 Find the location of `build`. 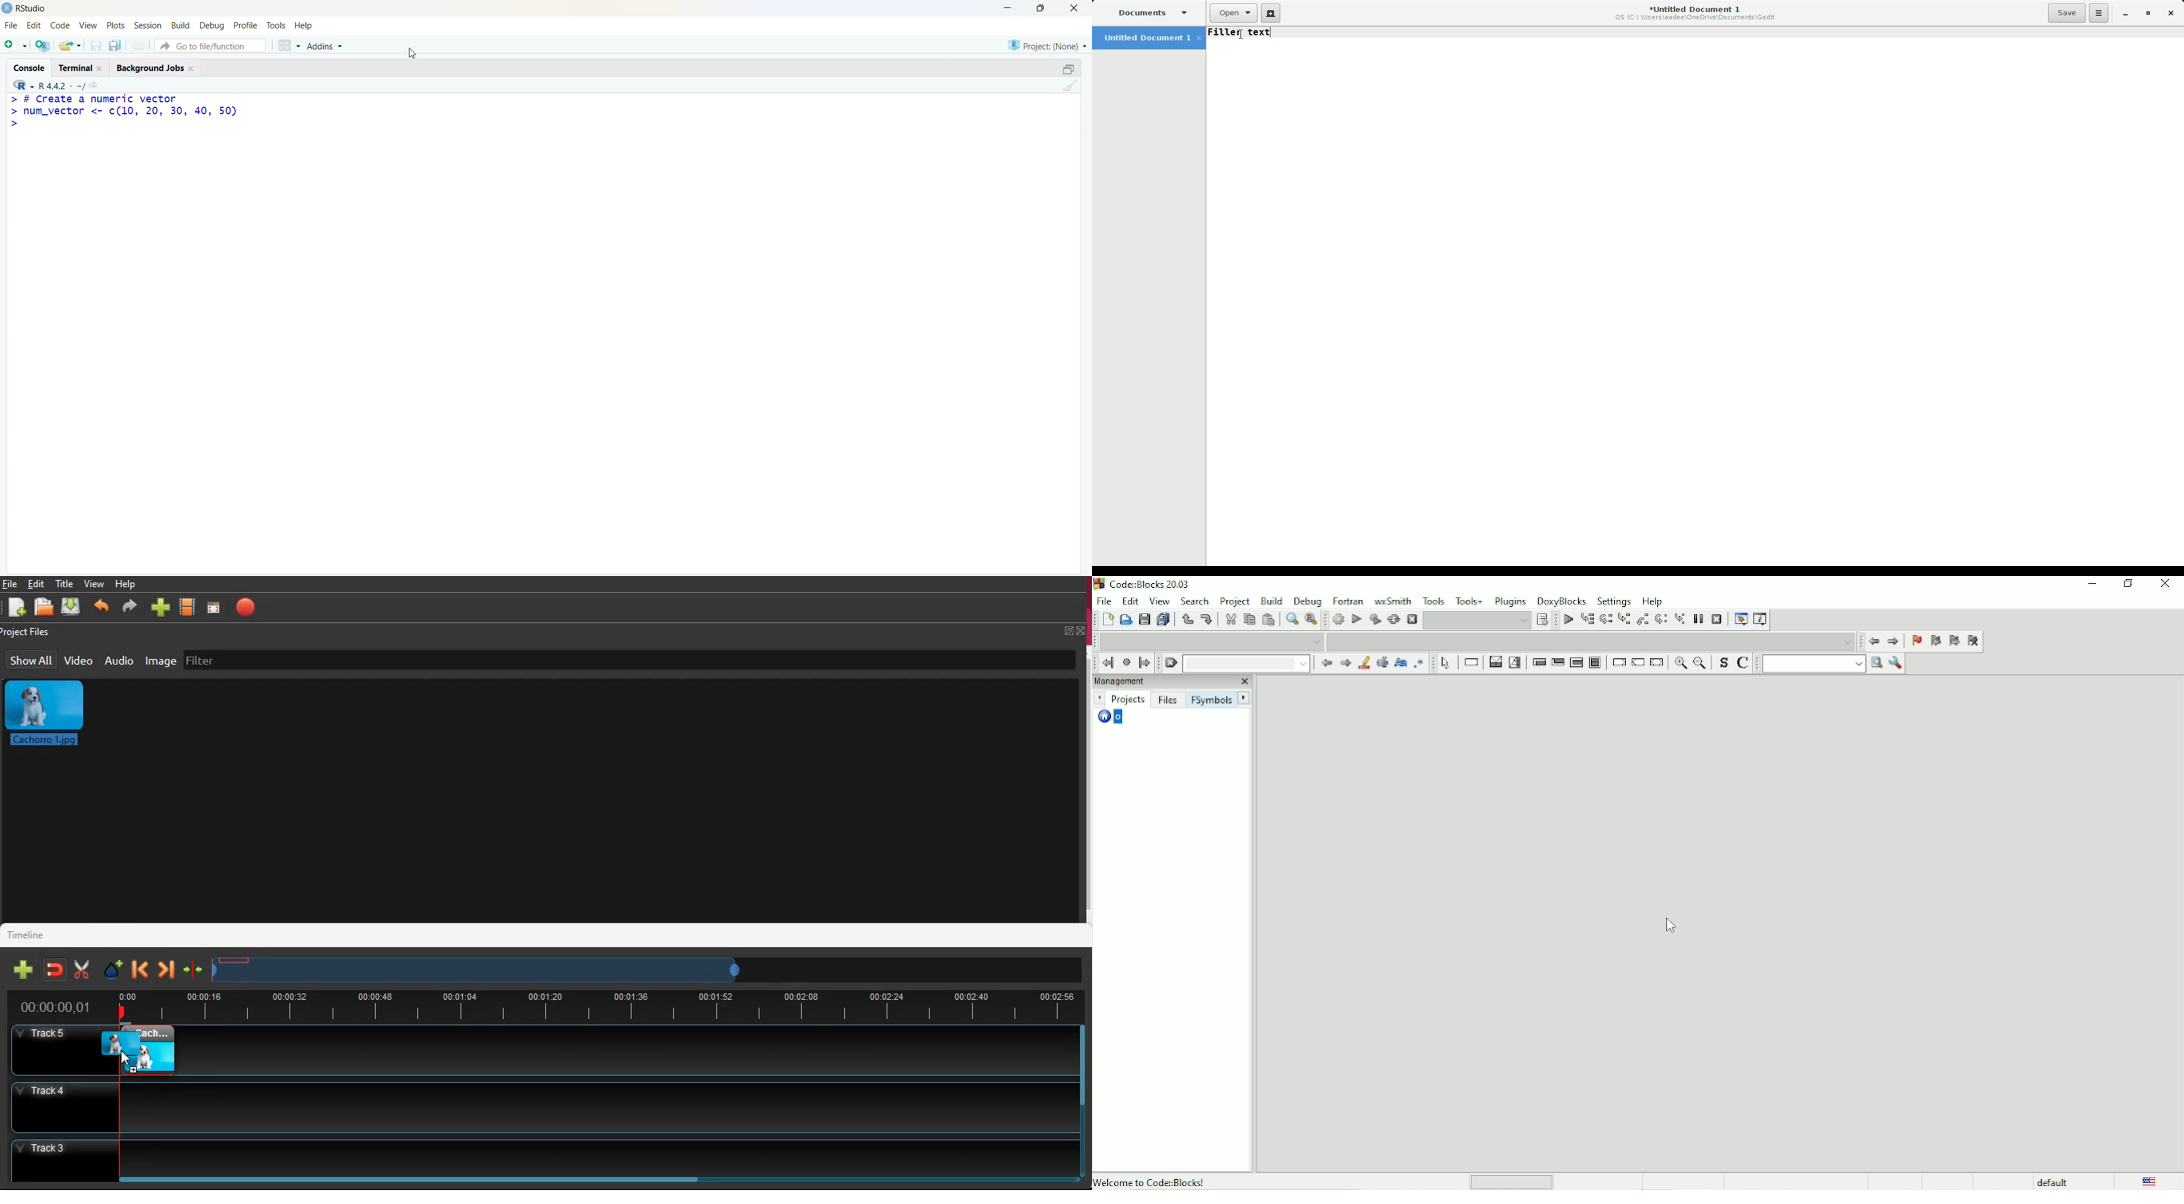

build is located at coordinates (181, 25).